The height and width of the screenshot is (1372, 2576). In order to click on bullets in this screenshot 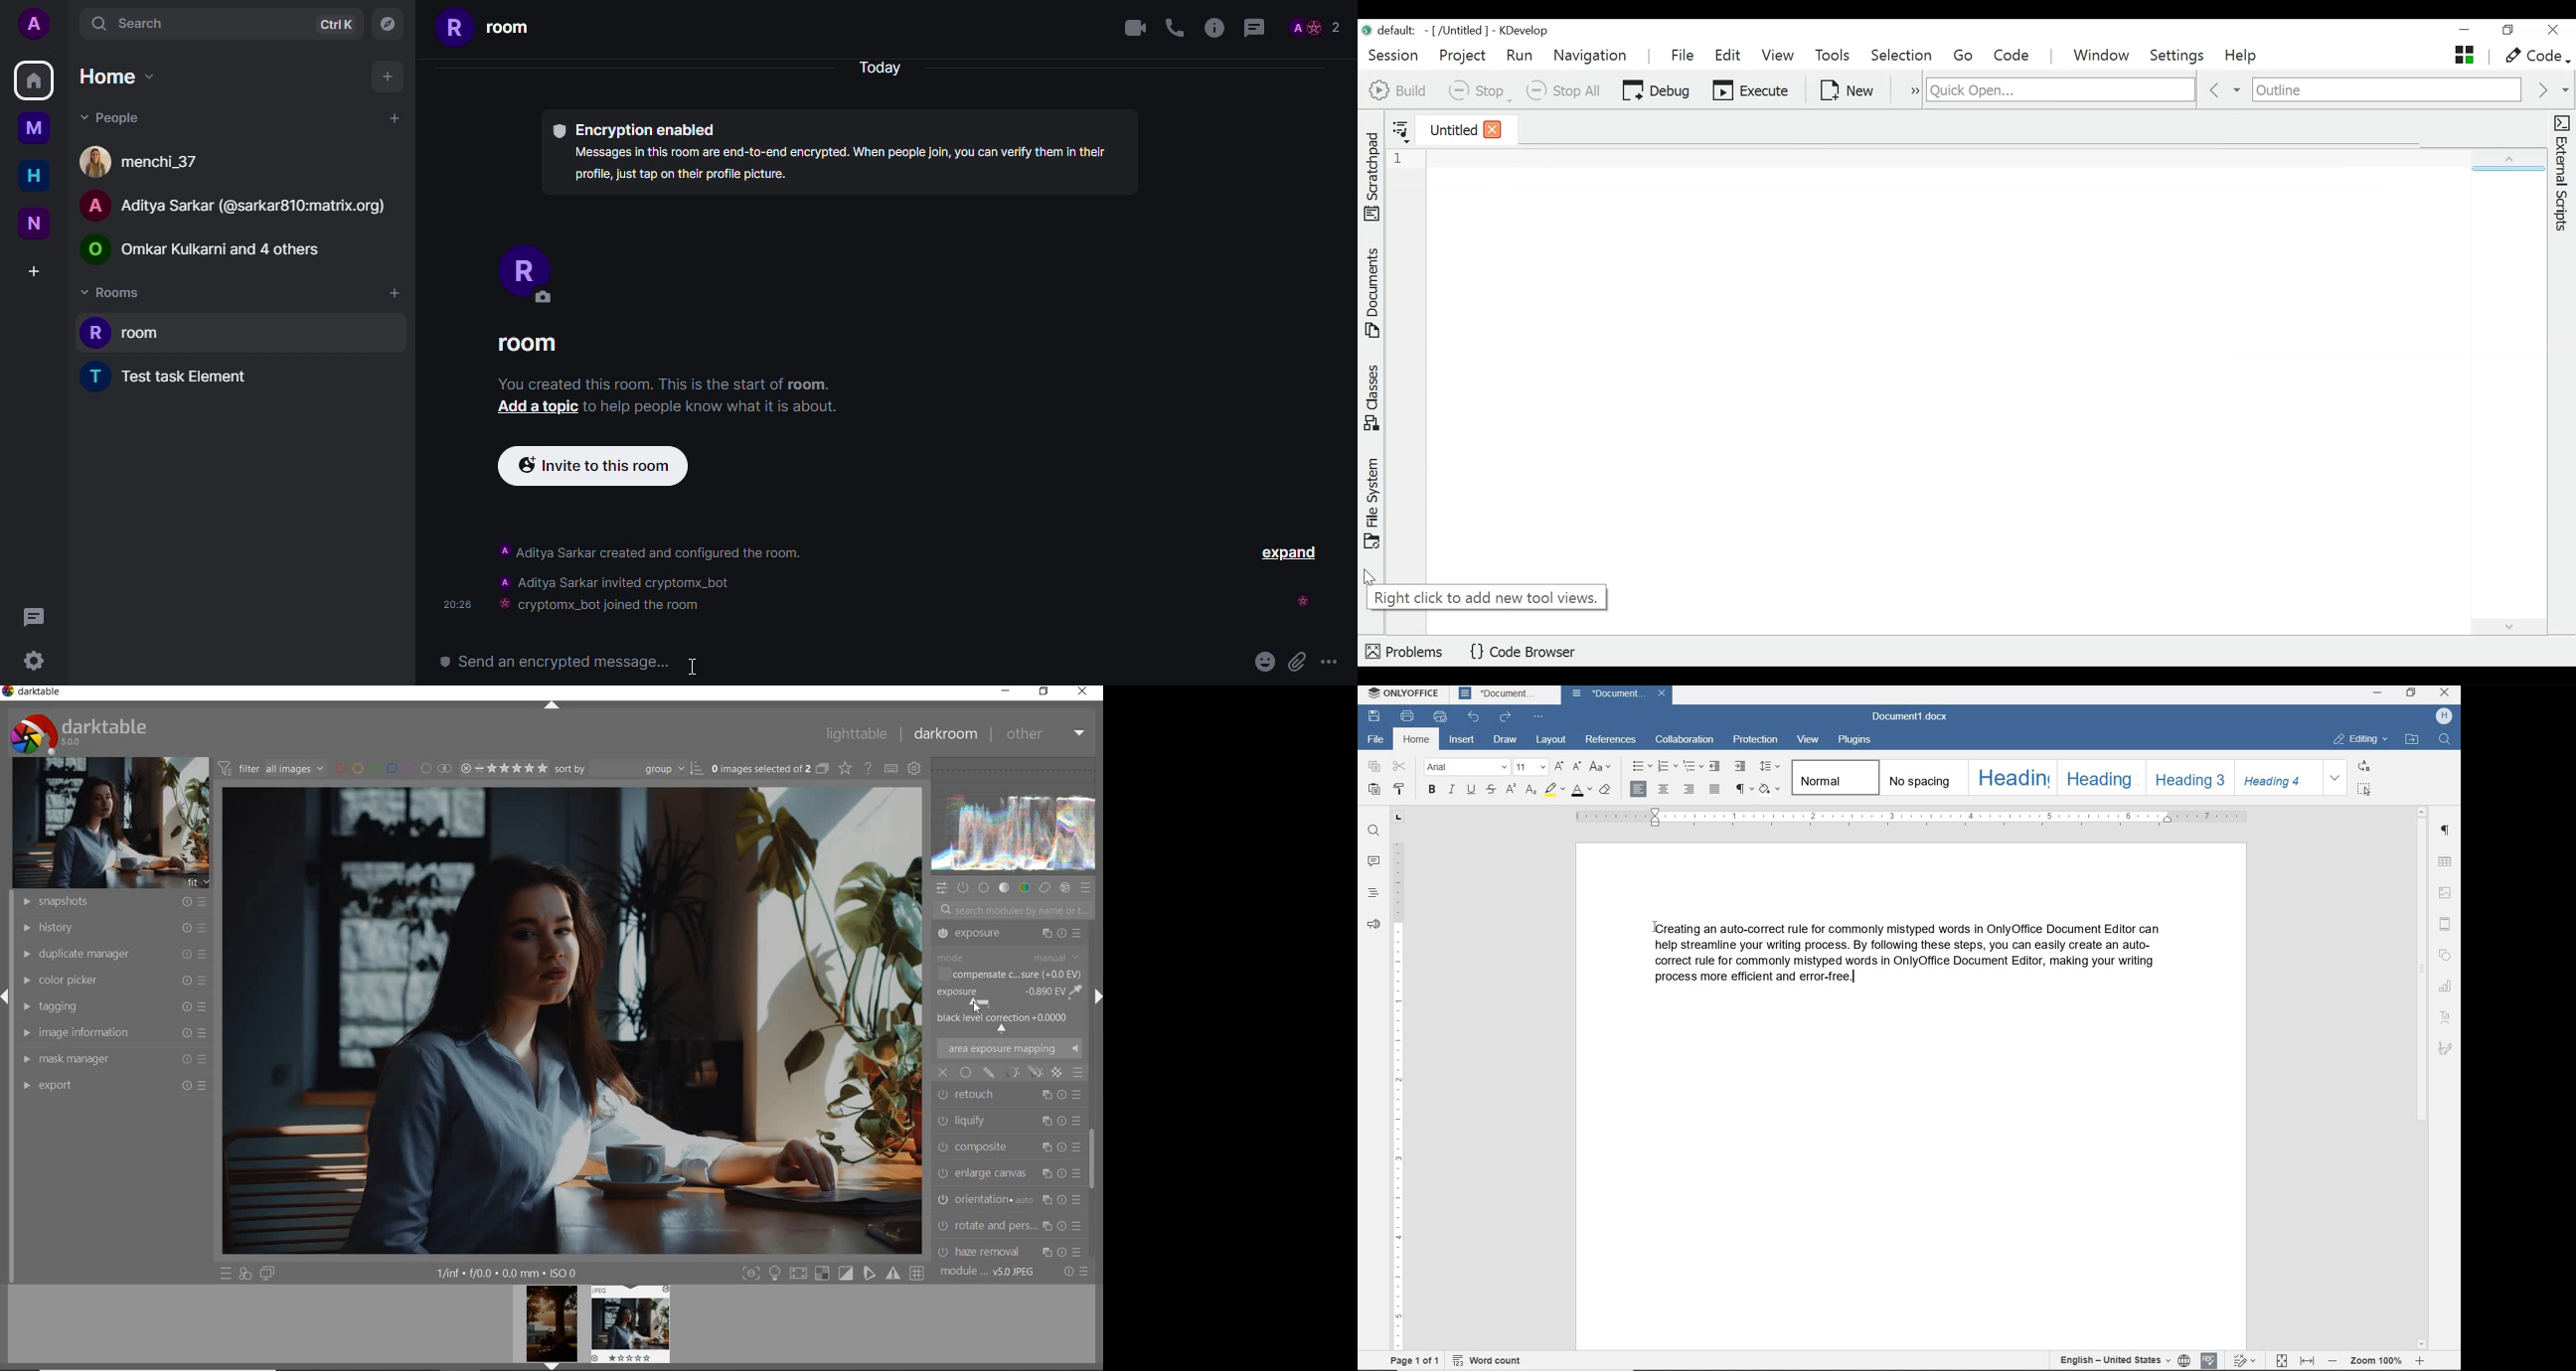, I will do `click(1639, 767)`.